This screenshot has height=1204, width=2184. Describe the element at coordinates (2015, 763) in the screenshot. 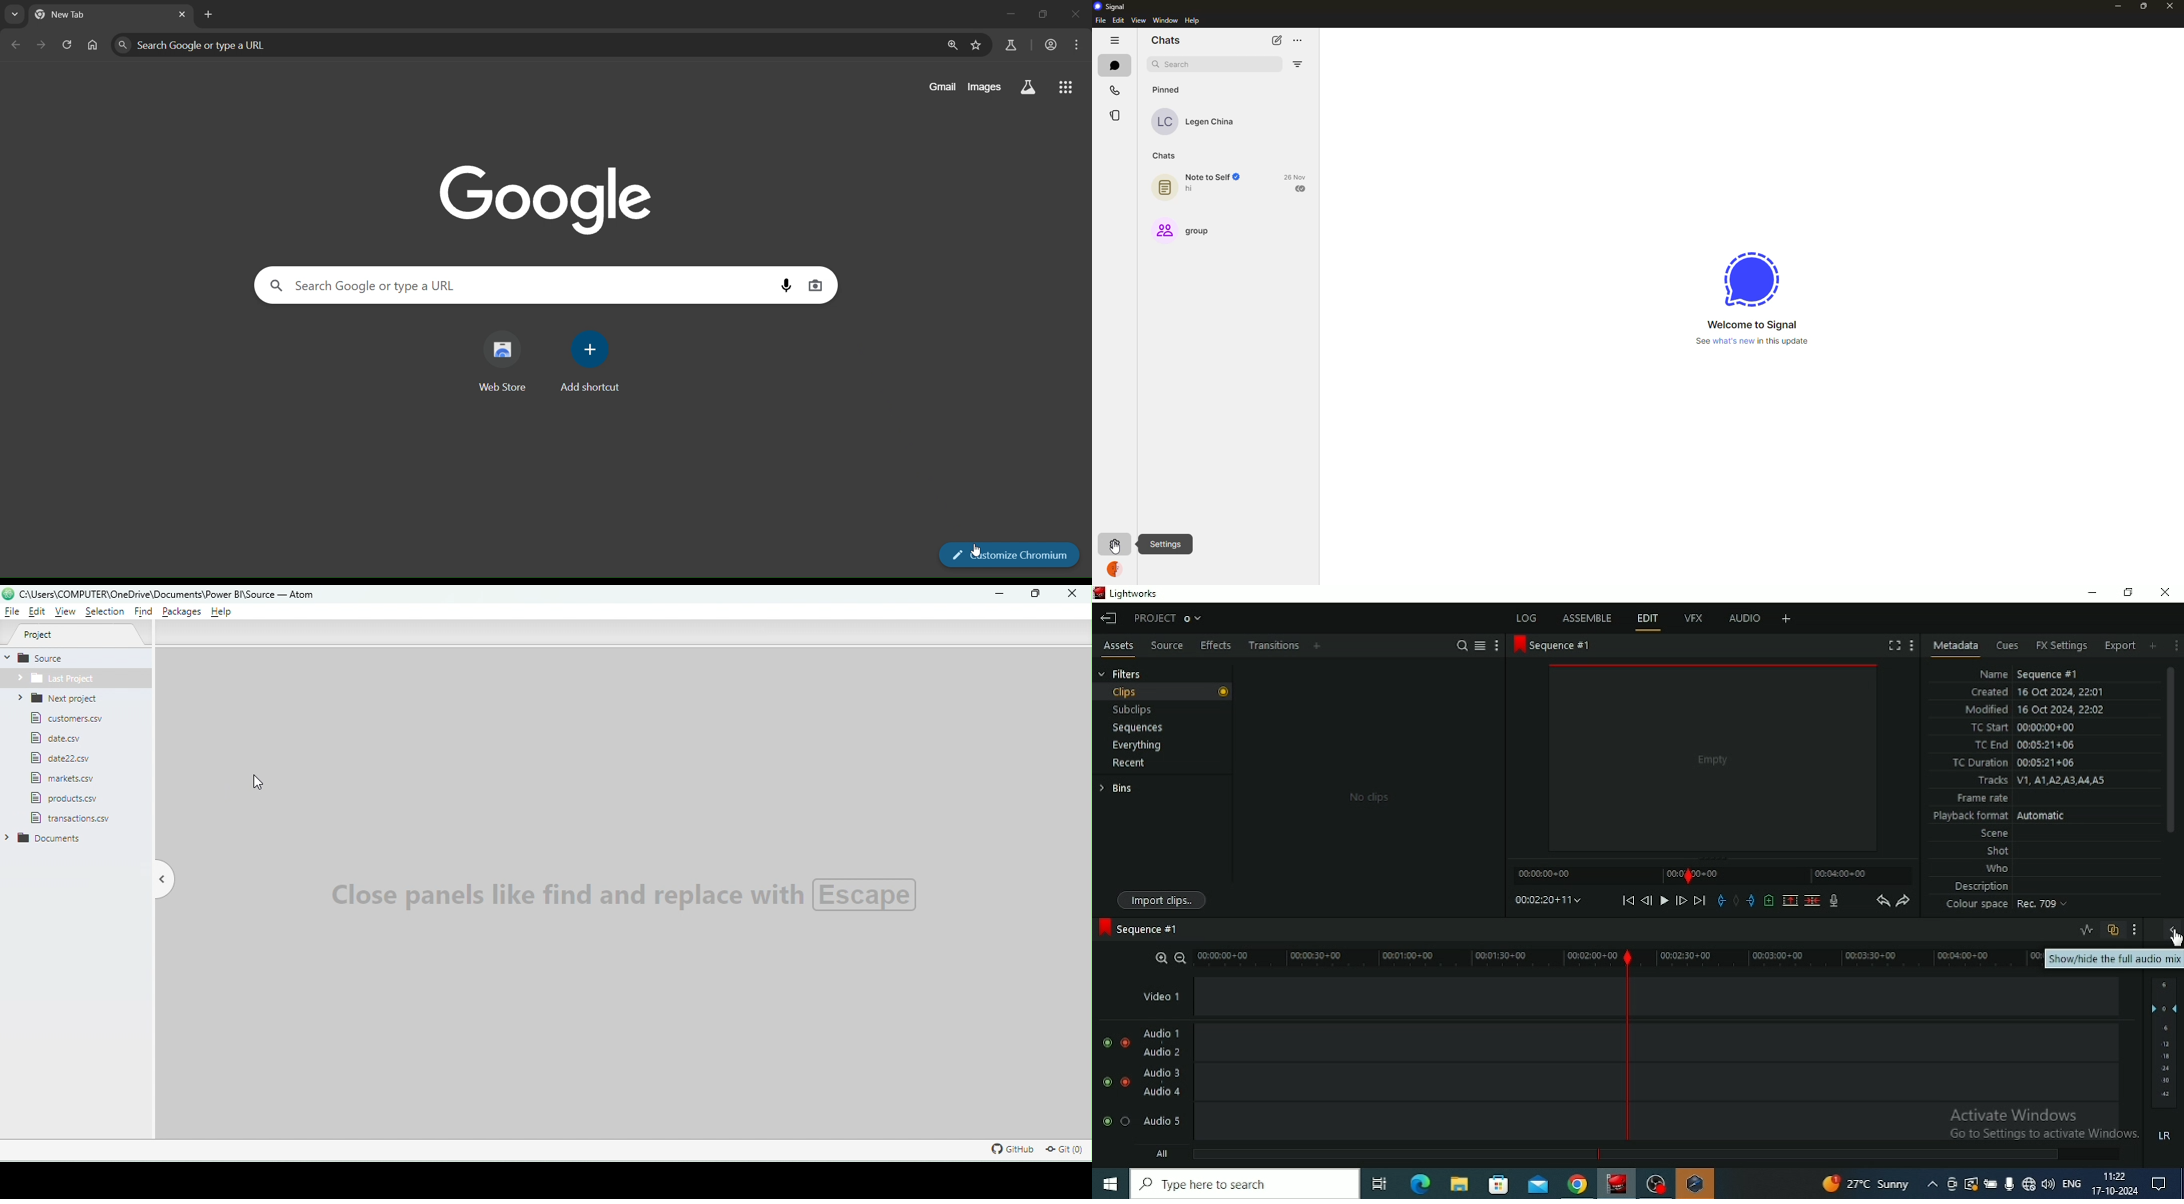

I see `TC Duration` at that location.